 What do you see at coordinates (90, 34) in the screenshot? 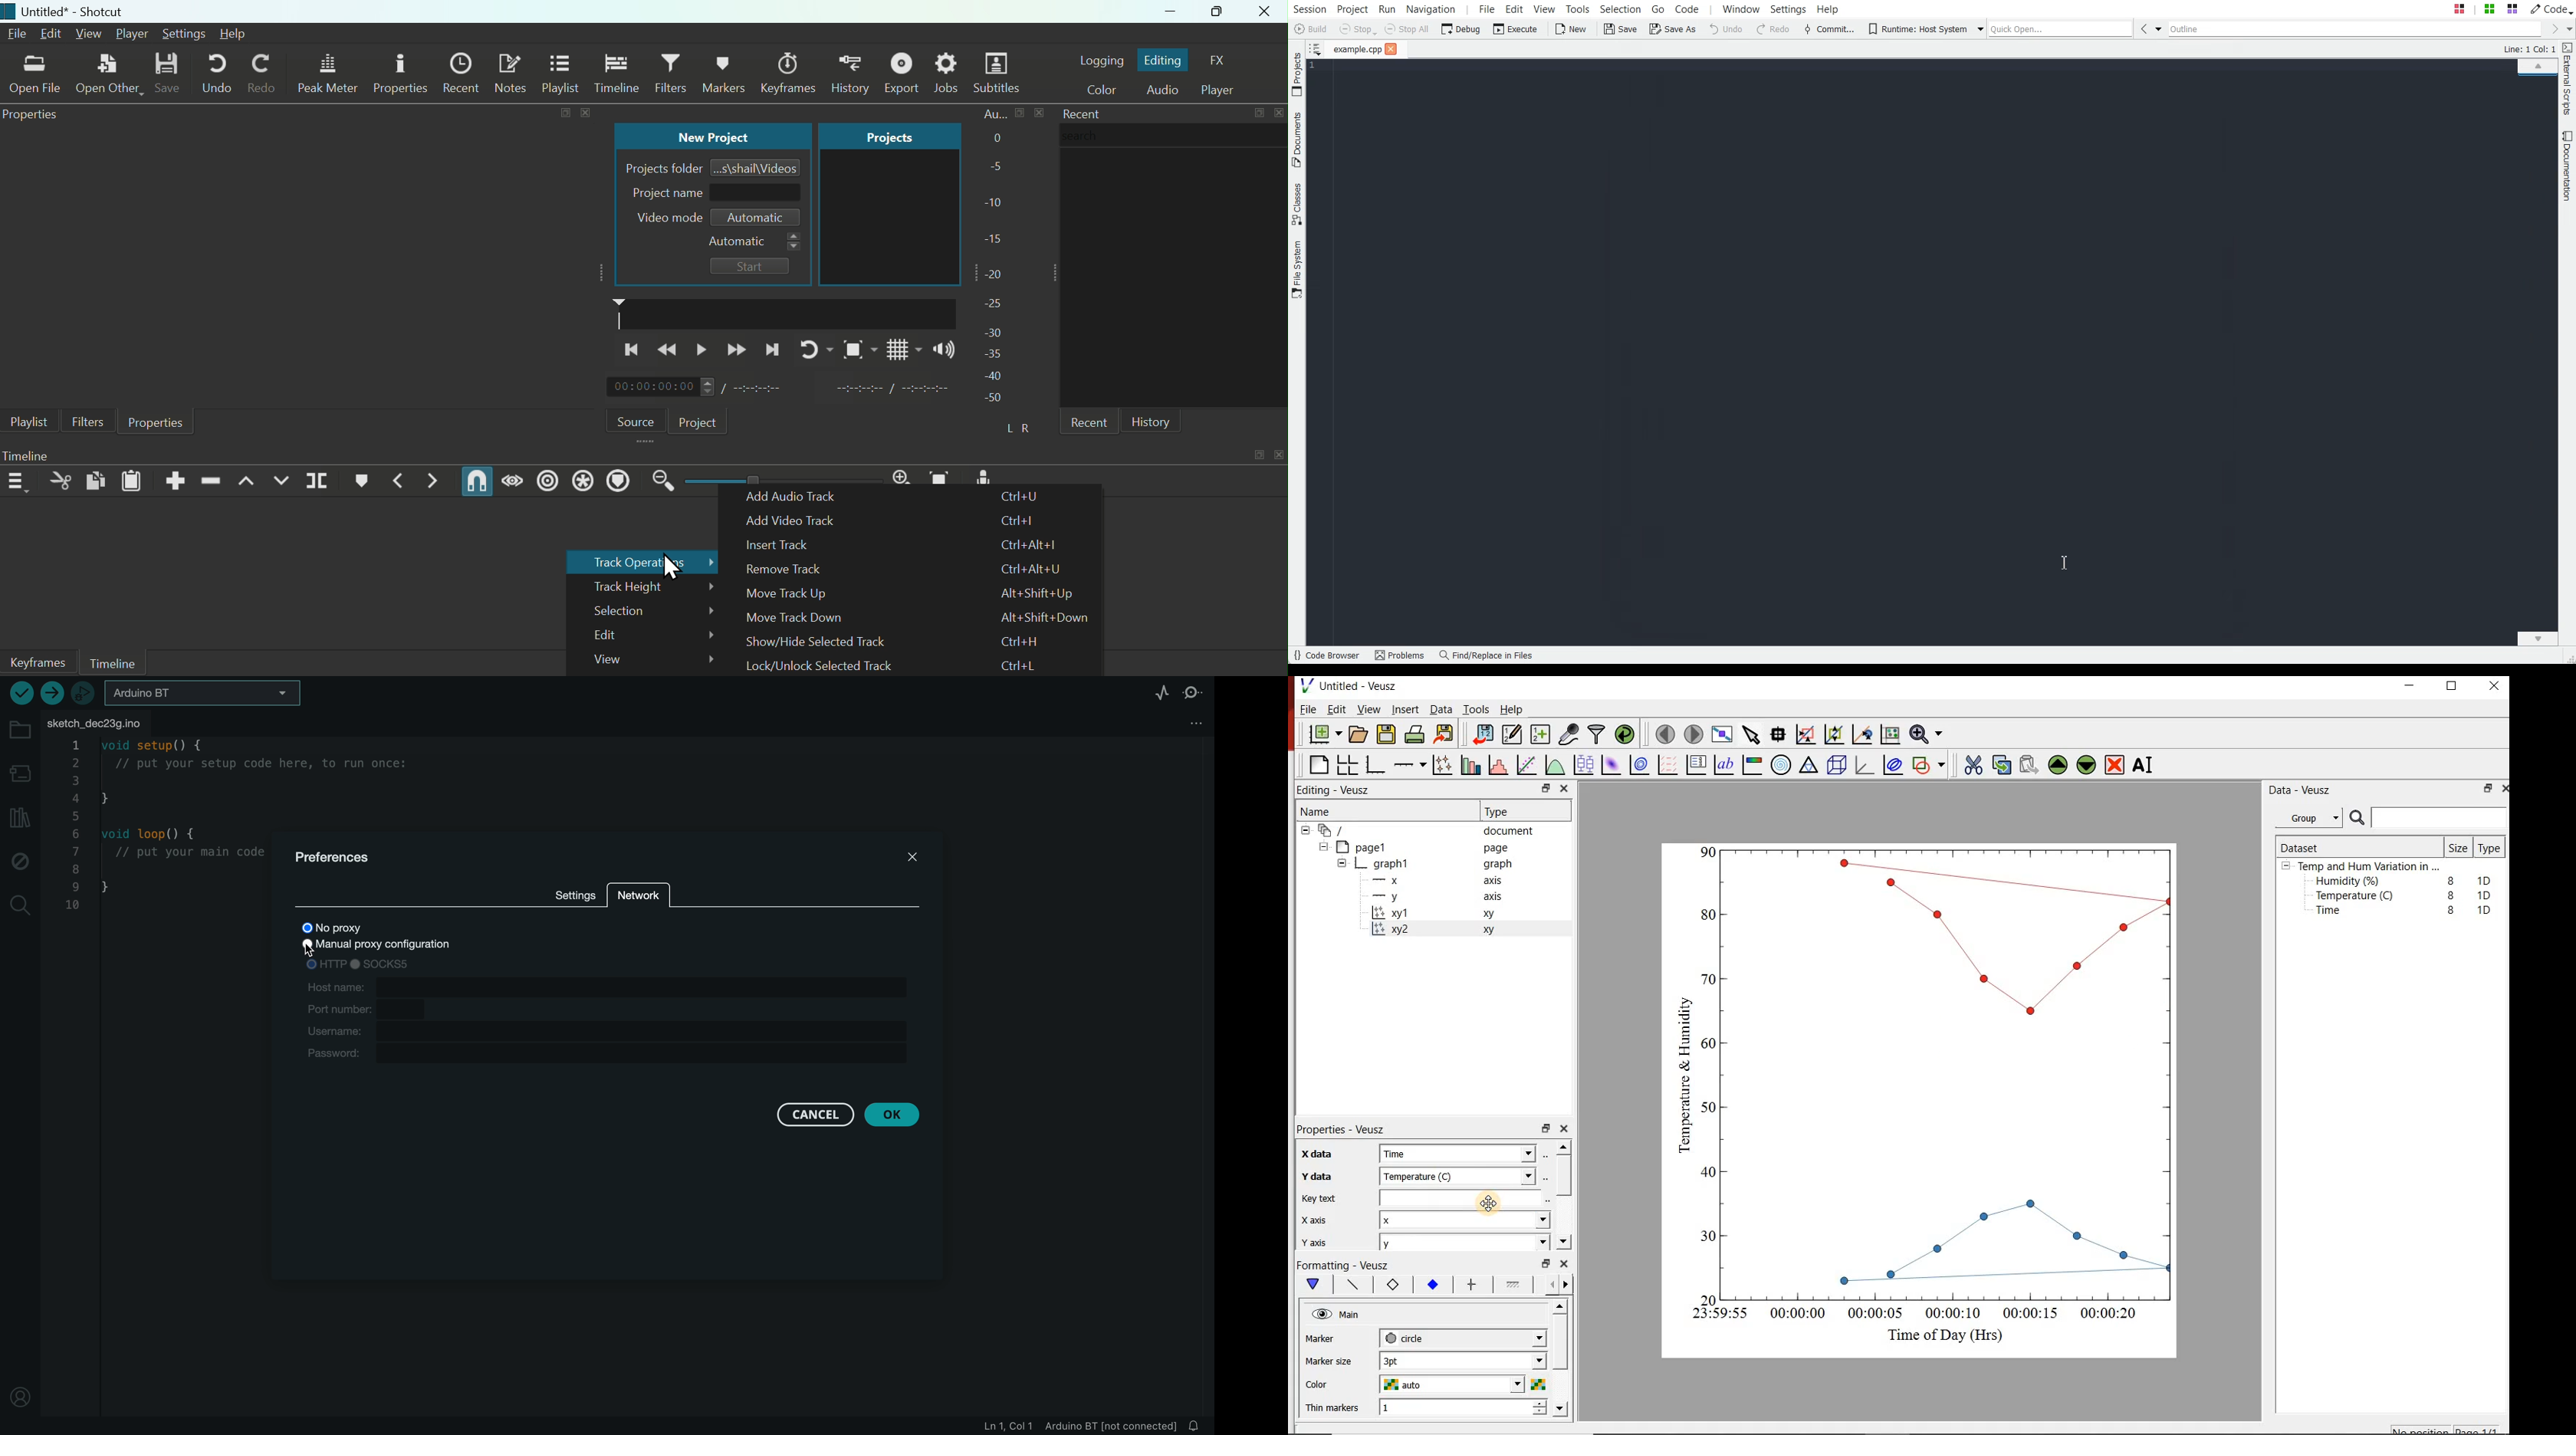
I see `View` at bounding box center [90, 34].